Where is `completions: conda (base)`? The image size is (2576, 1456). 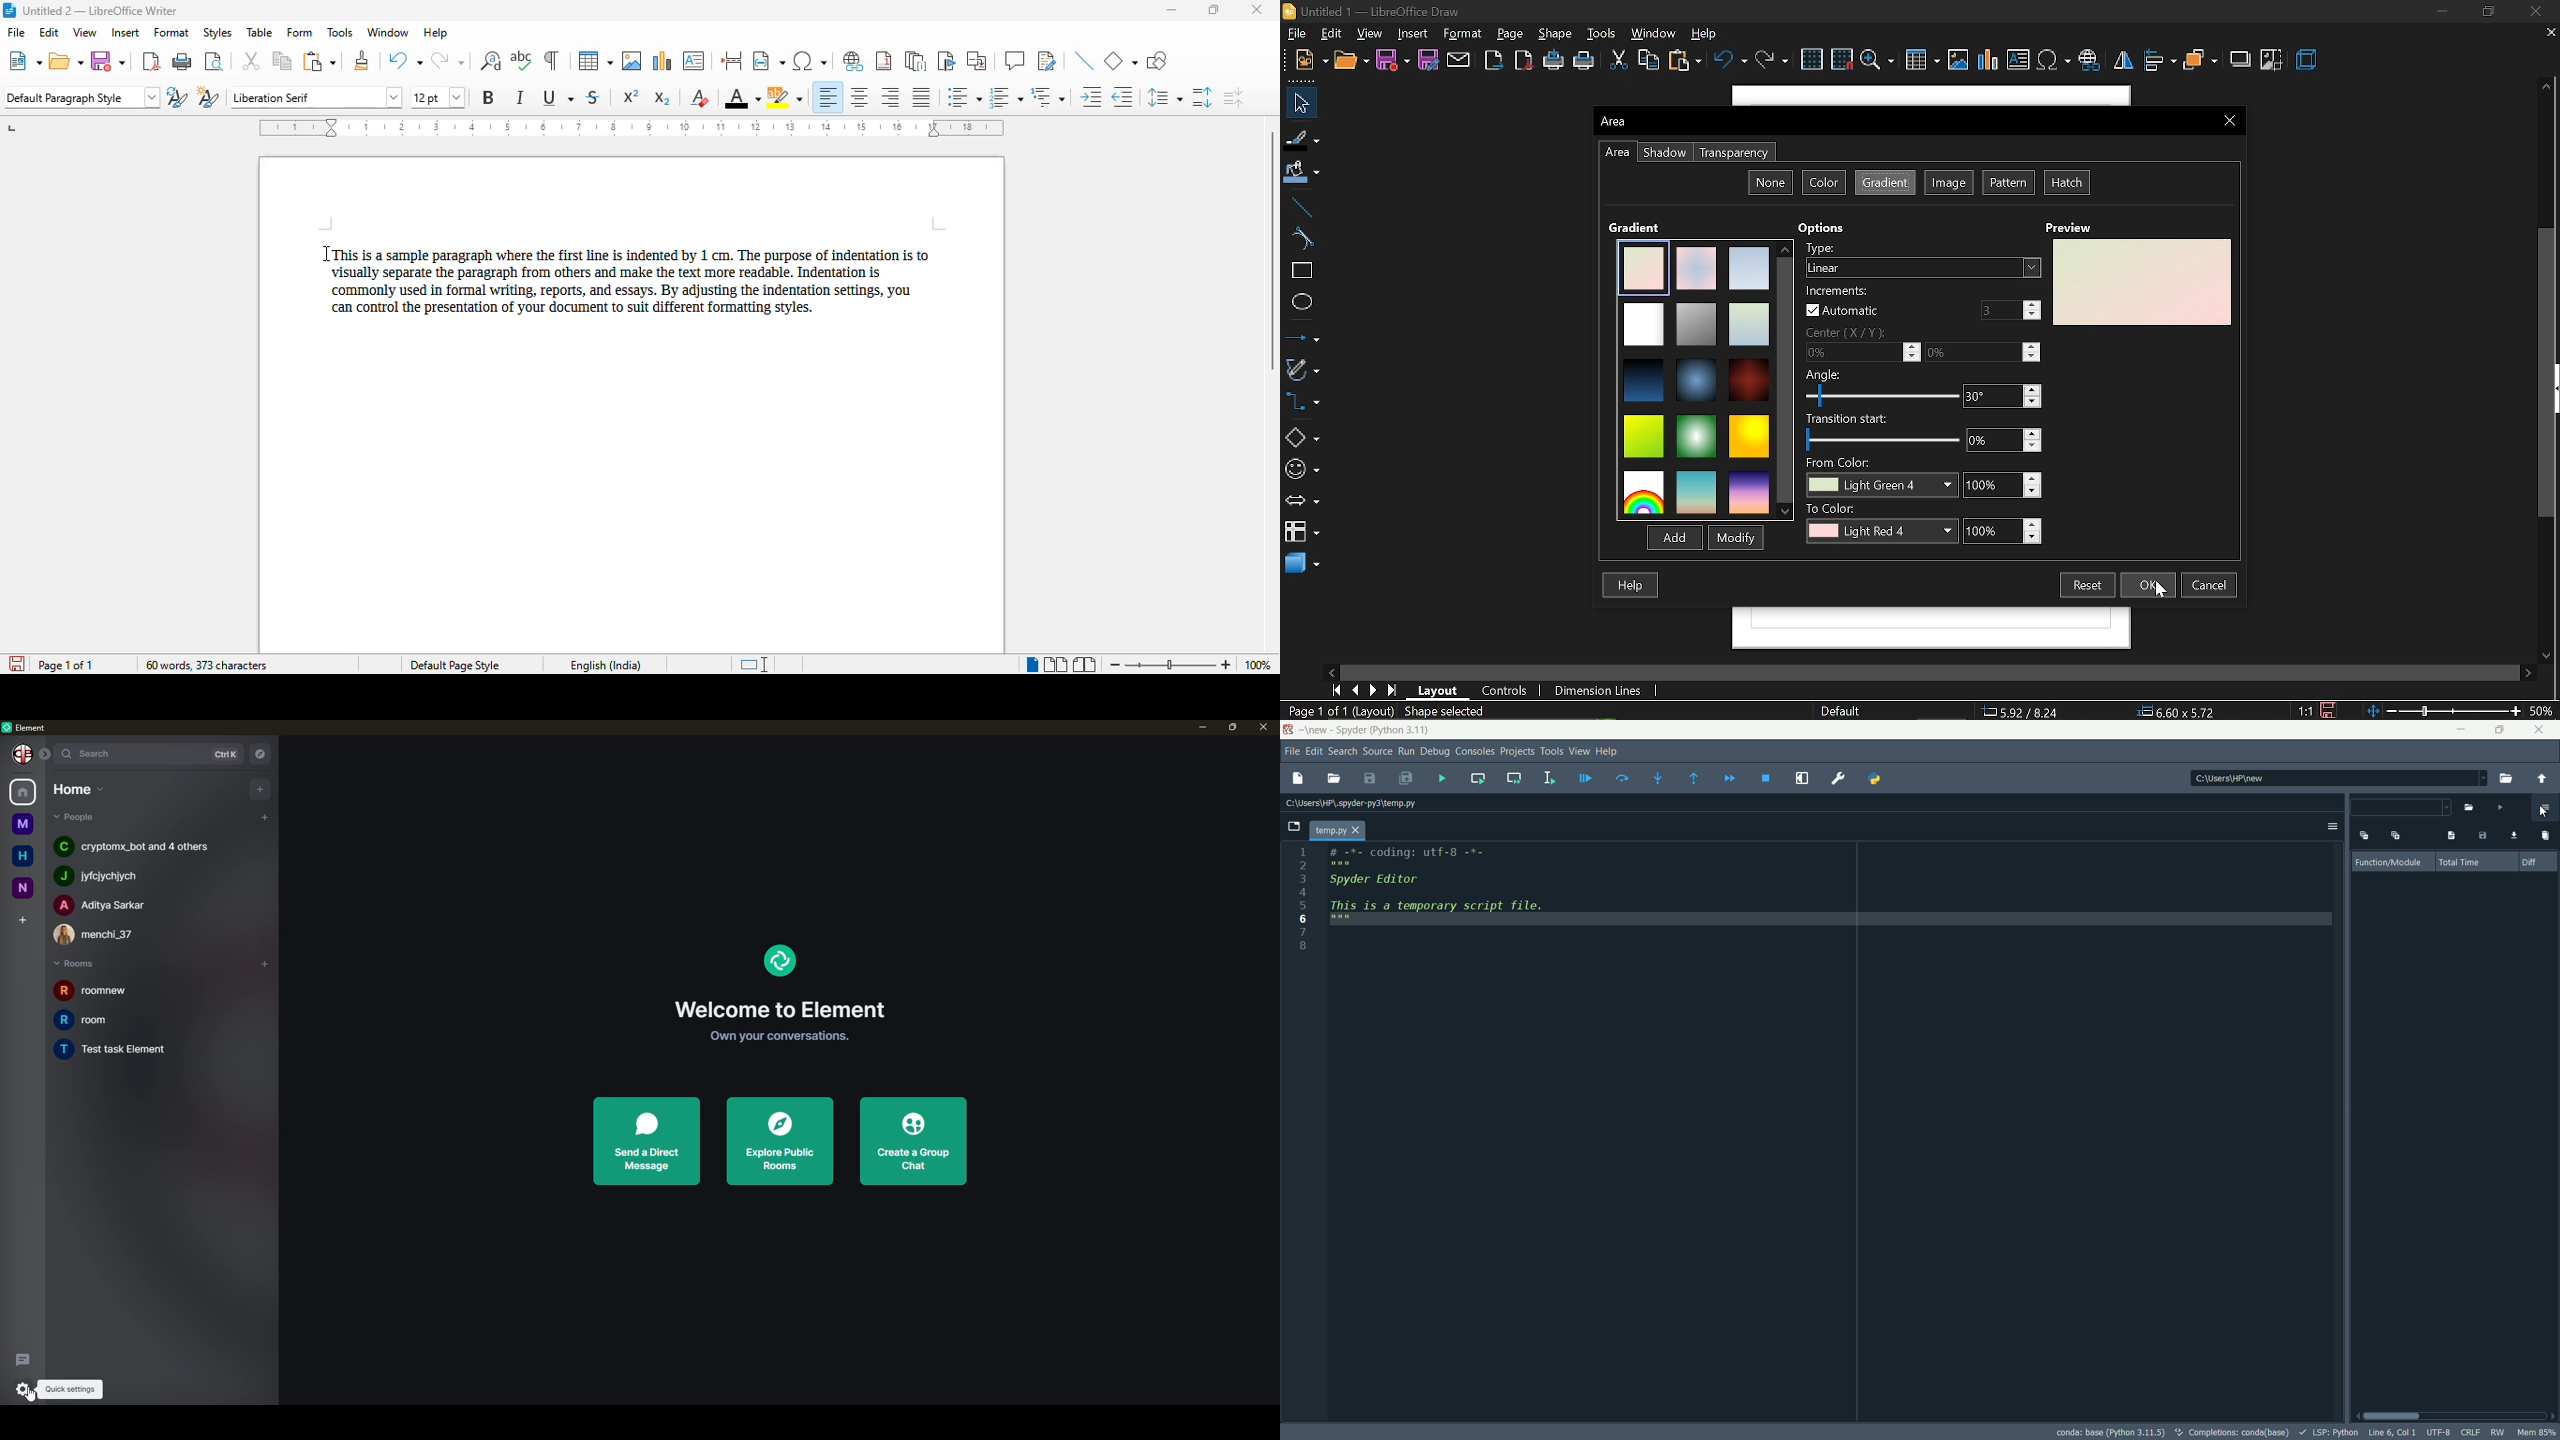 completions: conda (base) is located at coordinates (2233, 1432).